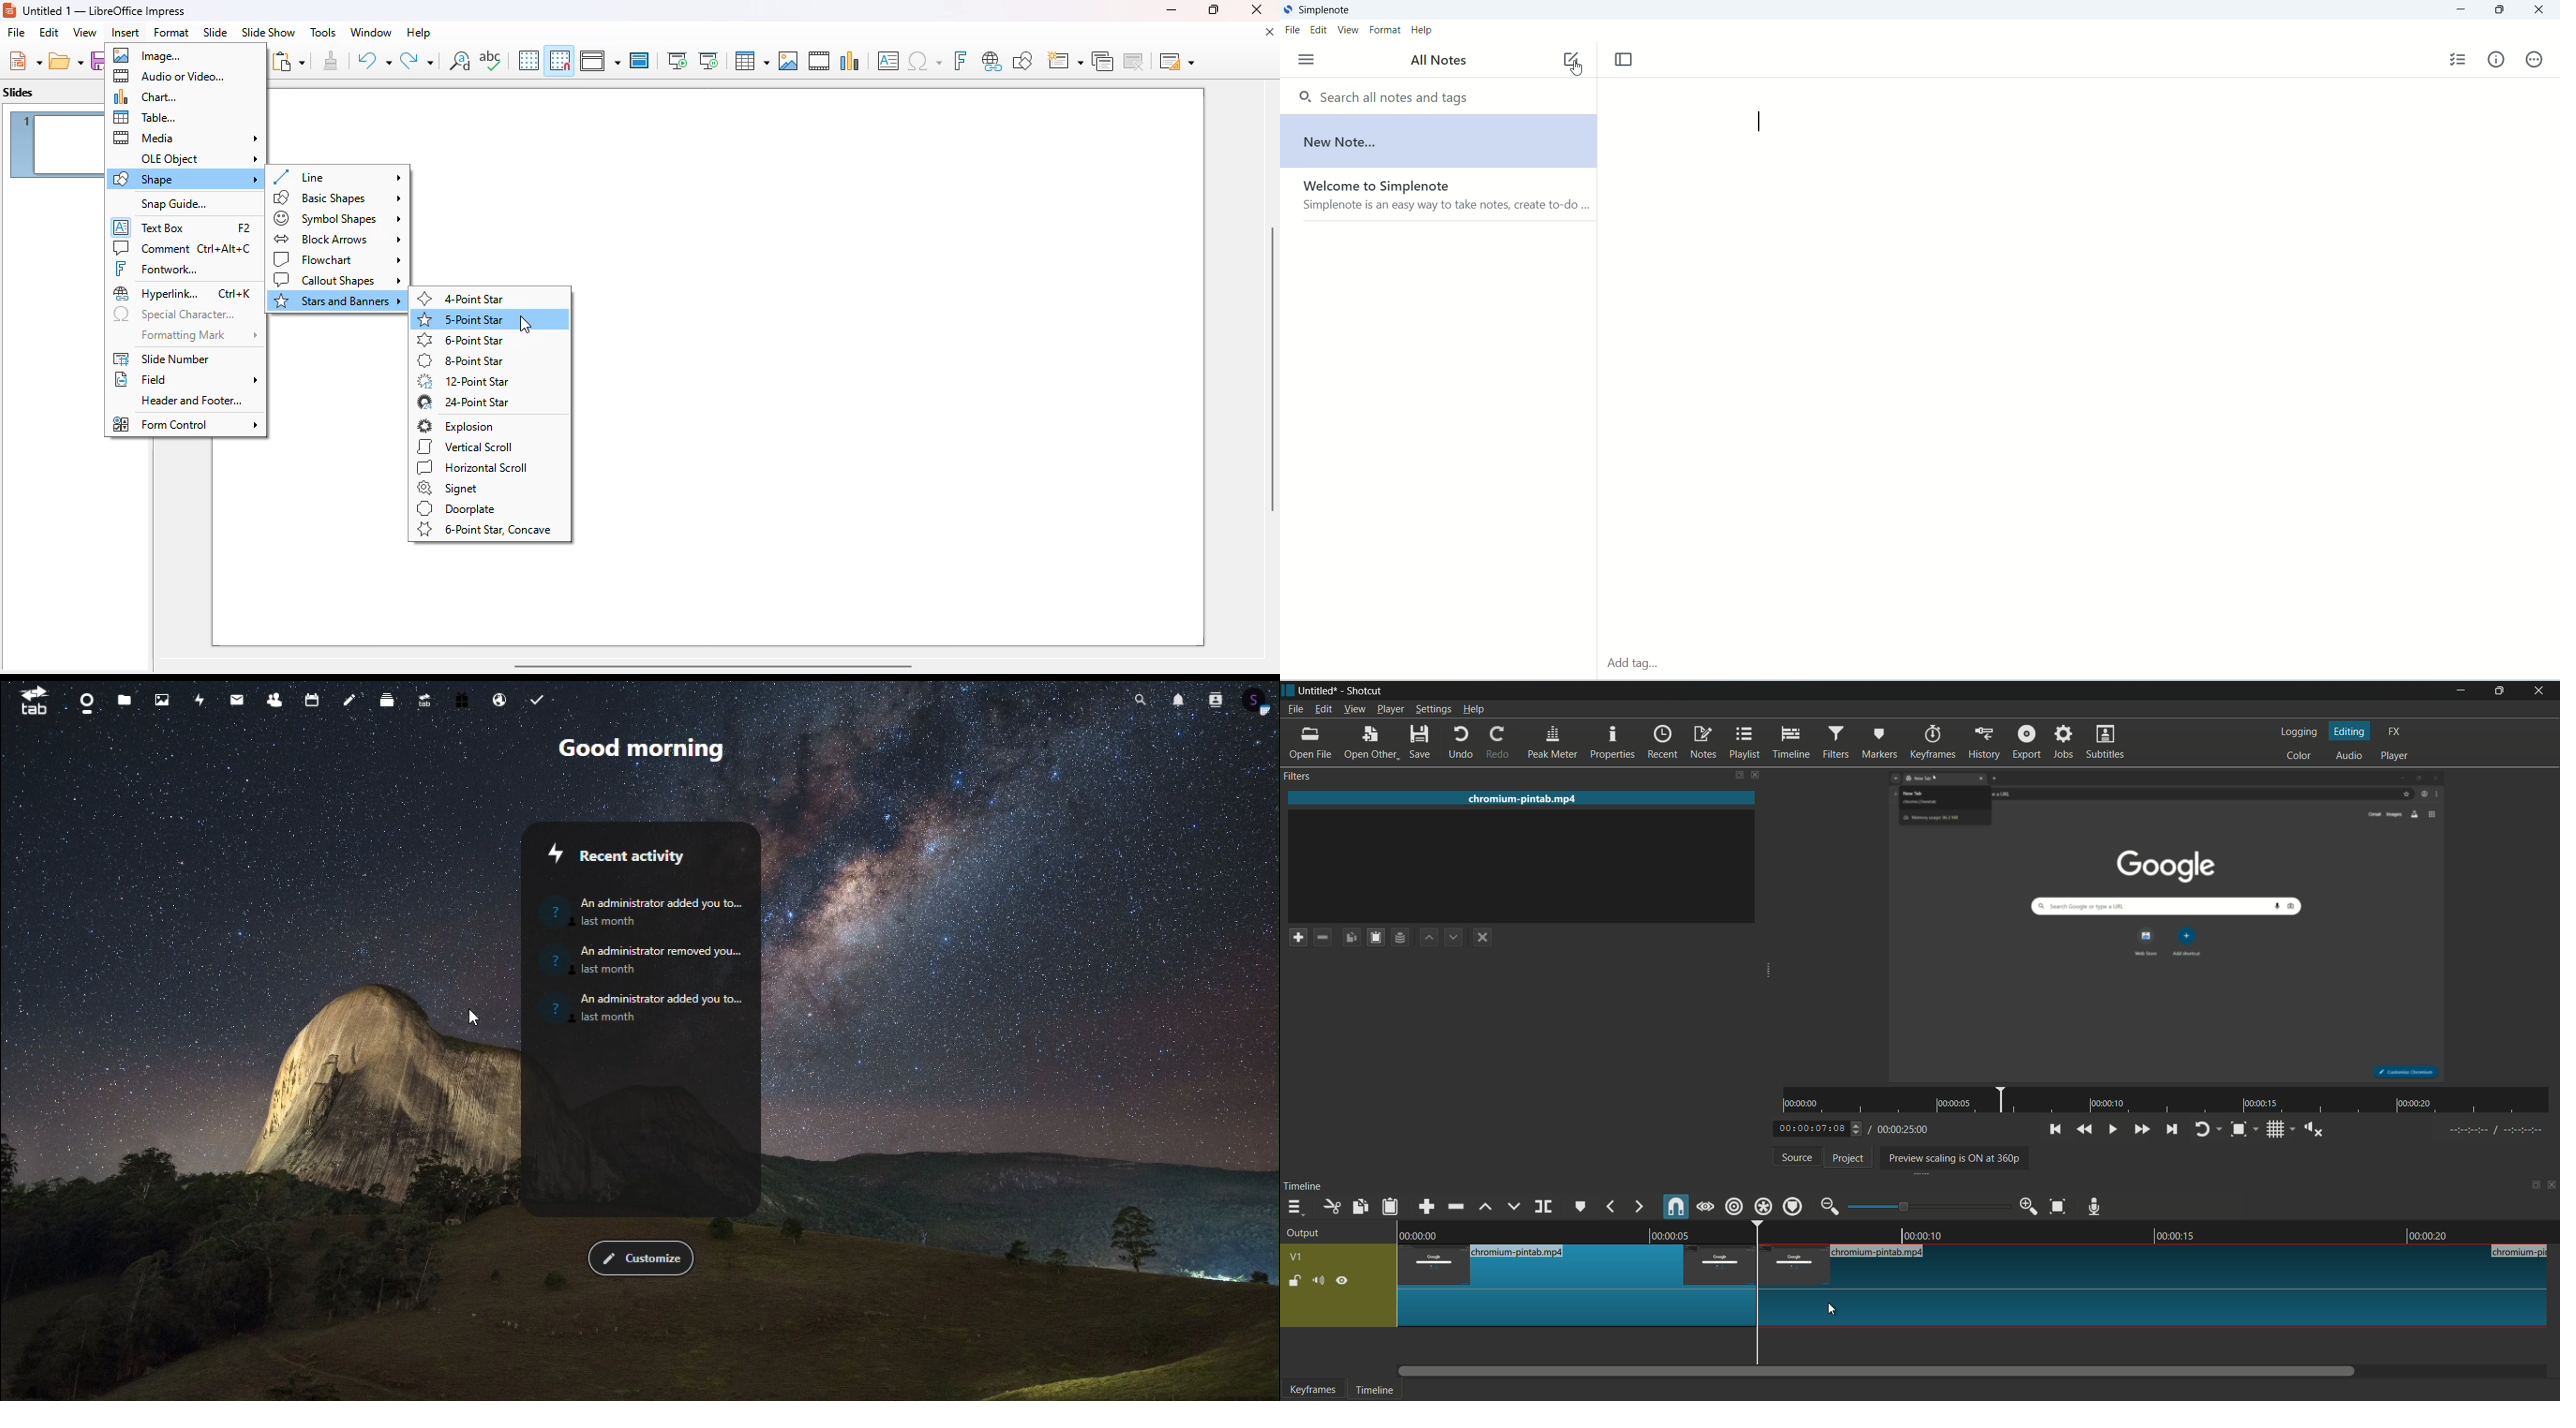 The image size is (2576, 1428). Describe the element at coordinates (2497, 62) in the screenshot. I see `info` at that location.